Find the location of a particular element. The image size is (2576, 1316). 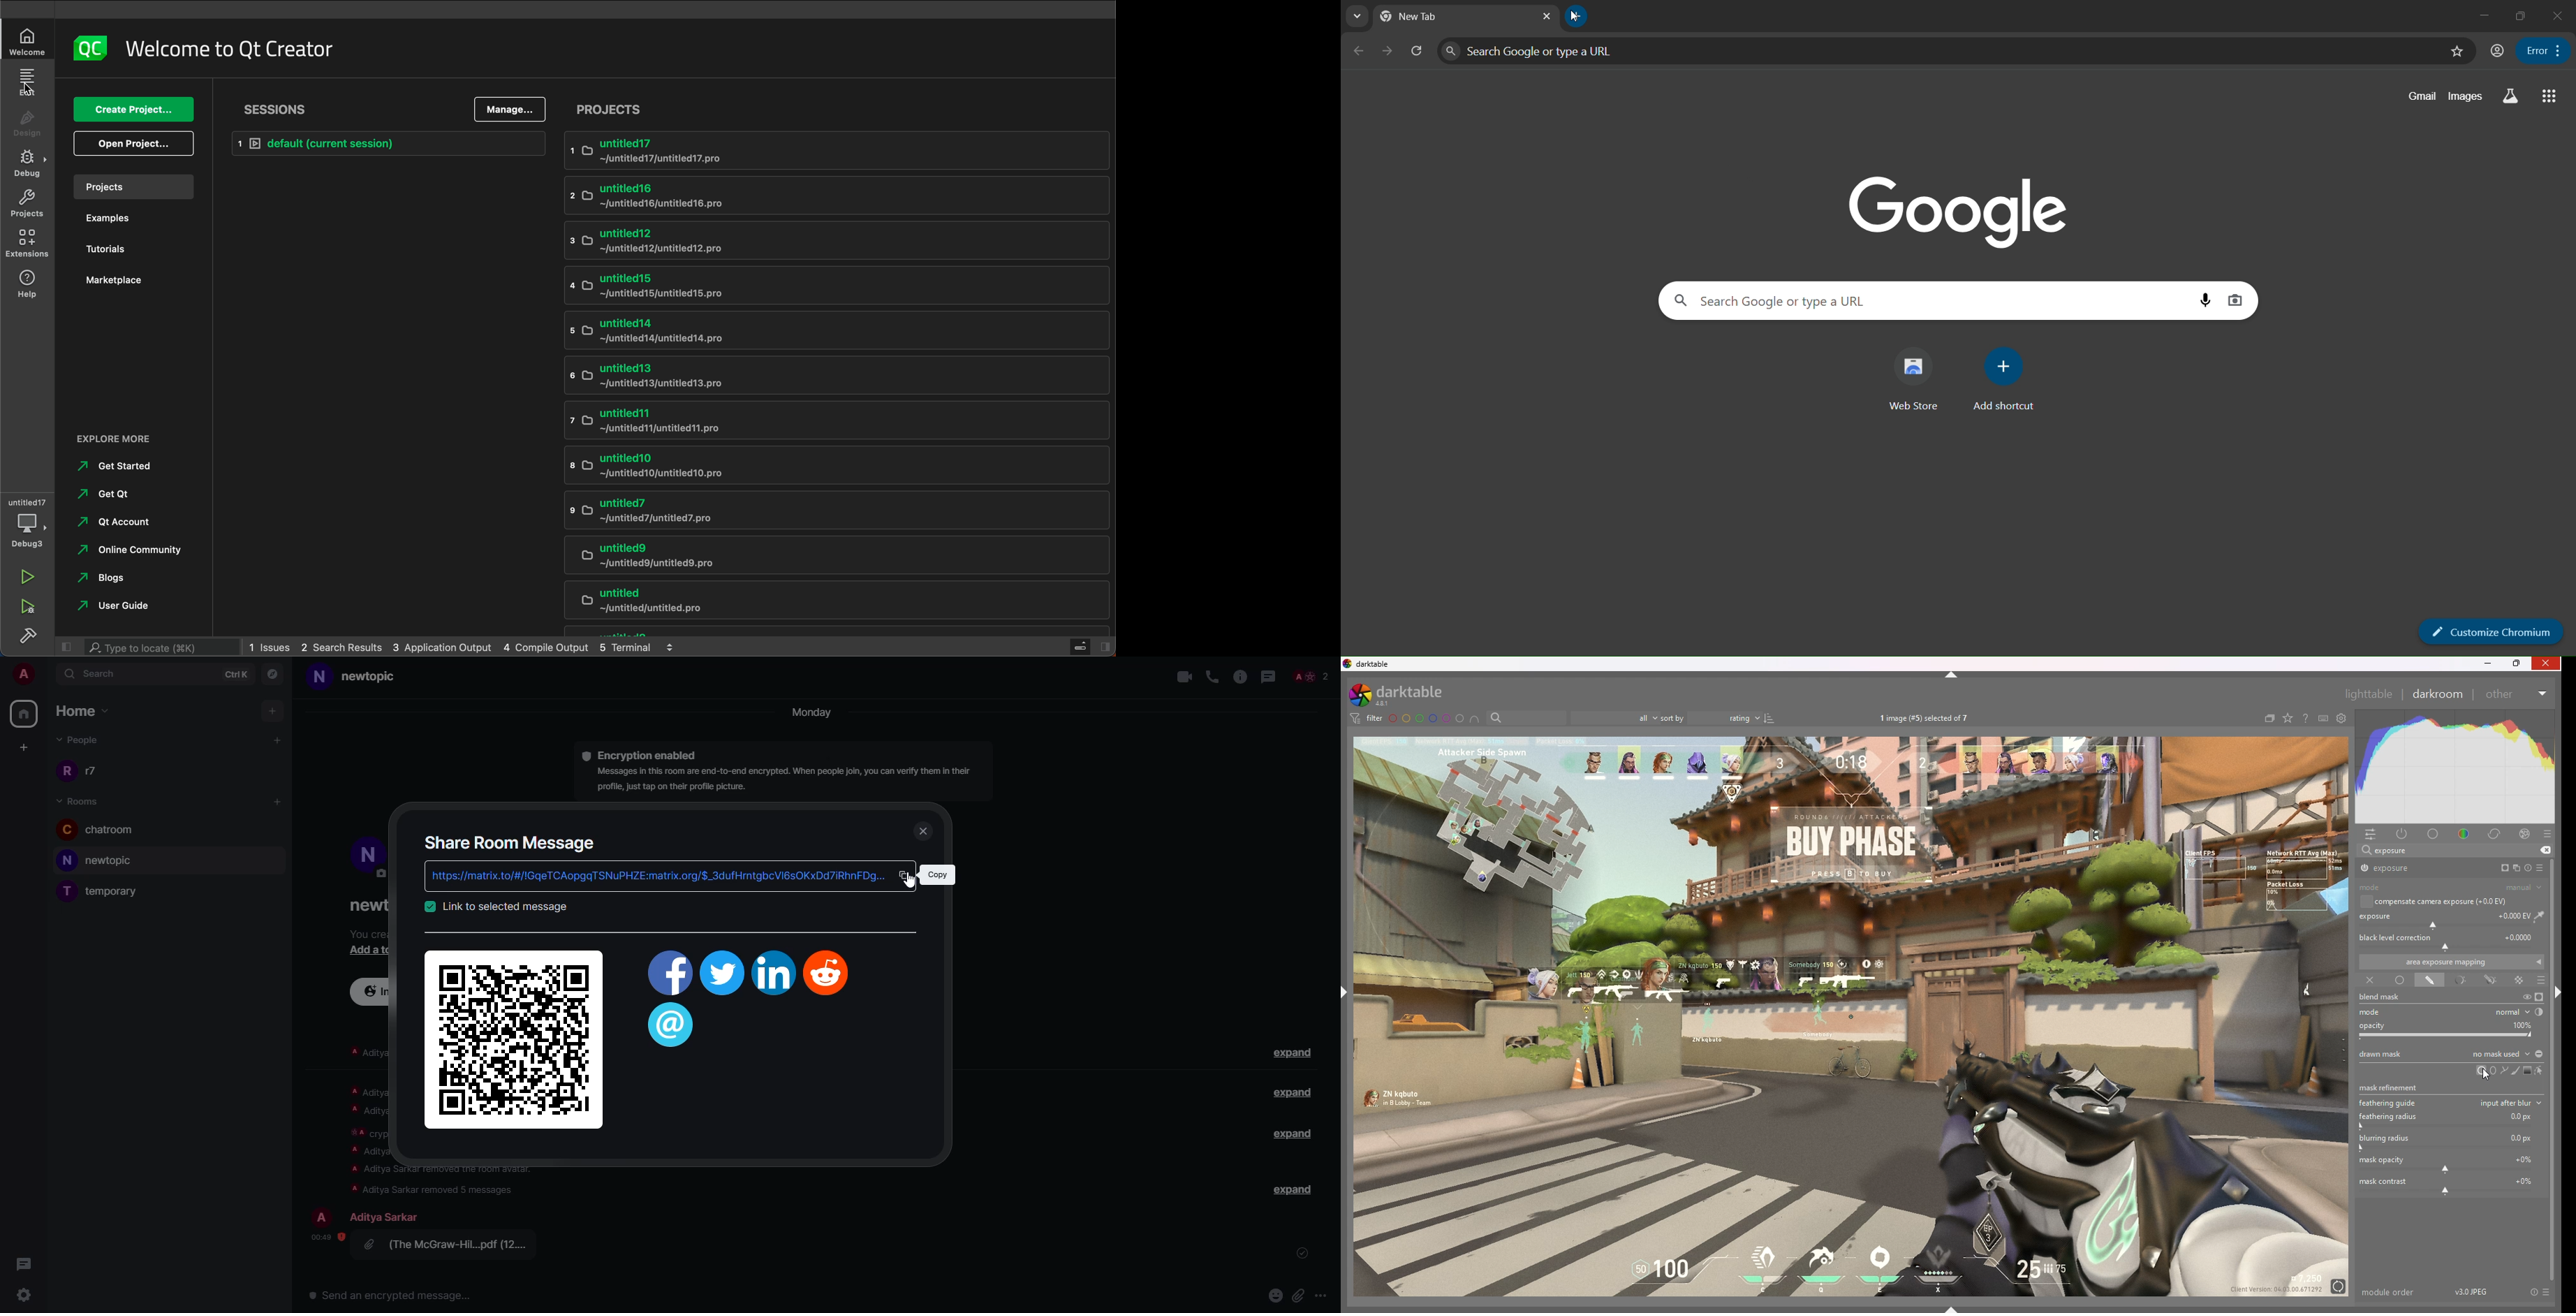

help is located at coordinates (29, 284).